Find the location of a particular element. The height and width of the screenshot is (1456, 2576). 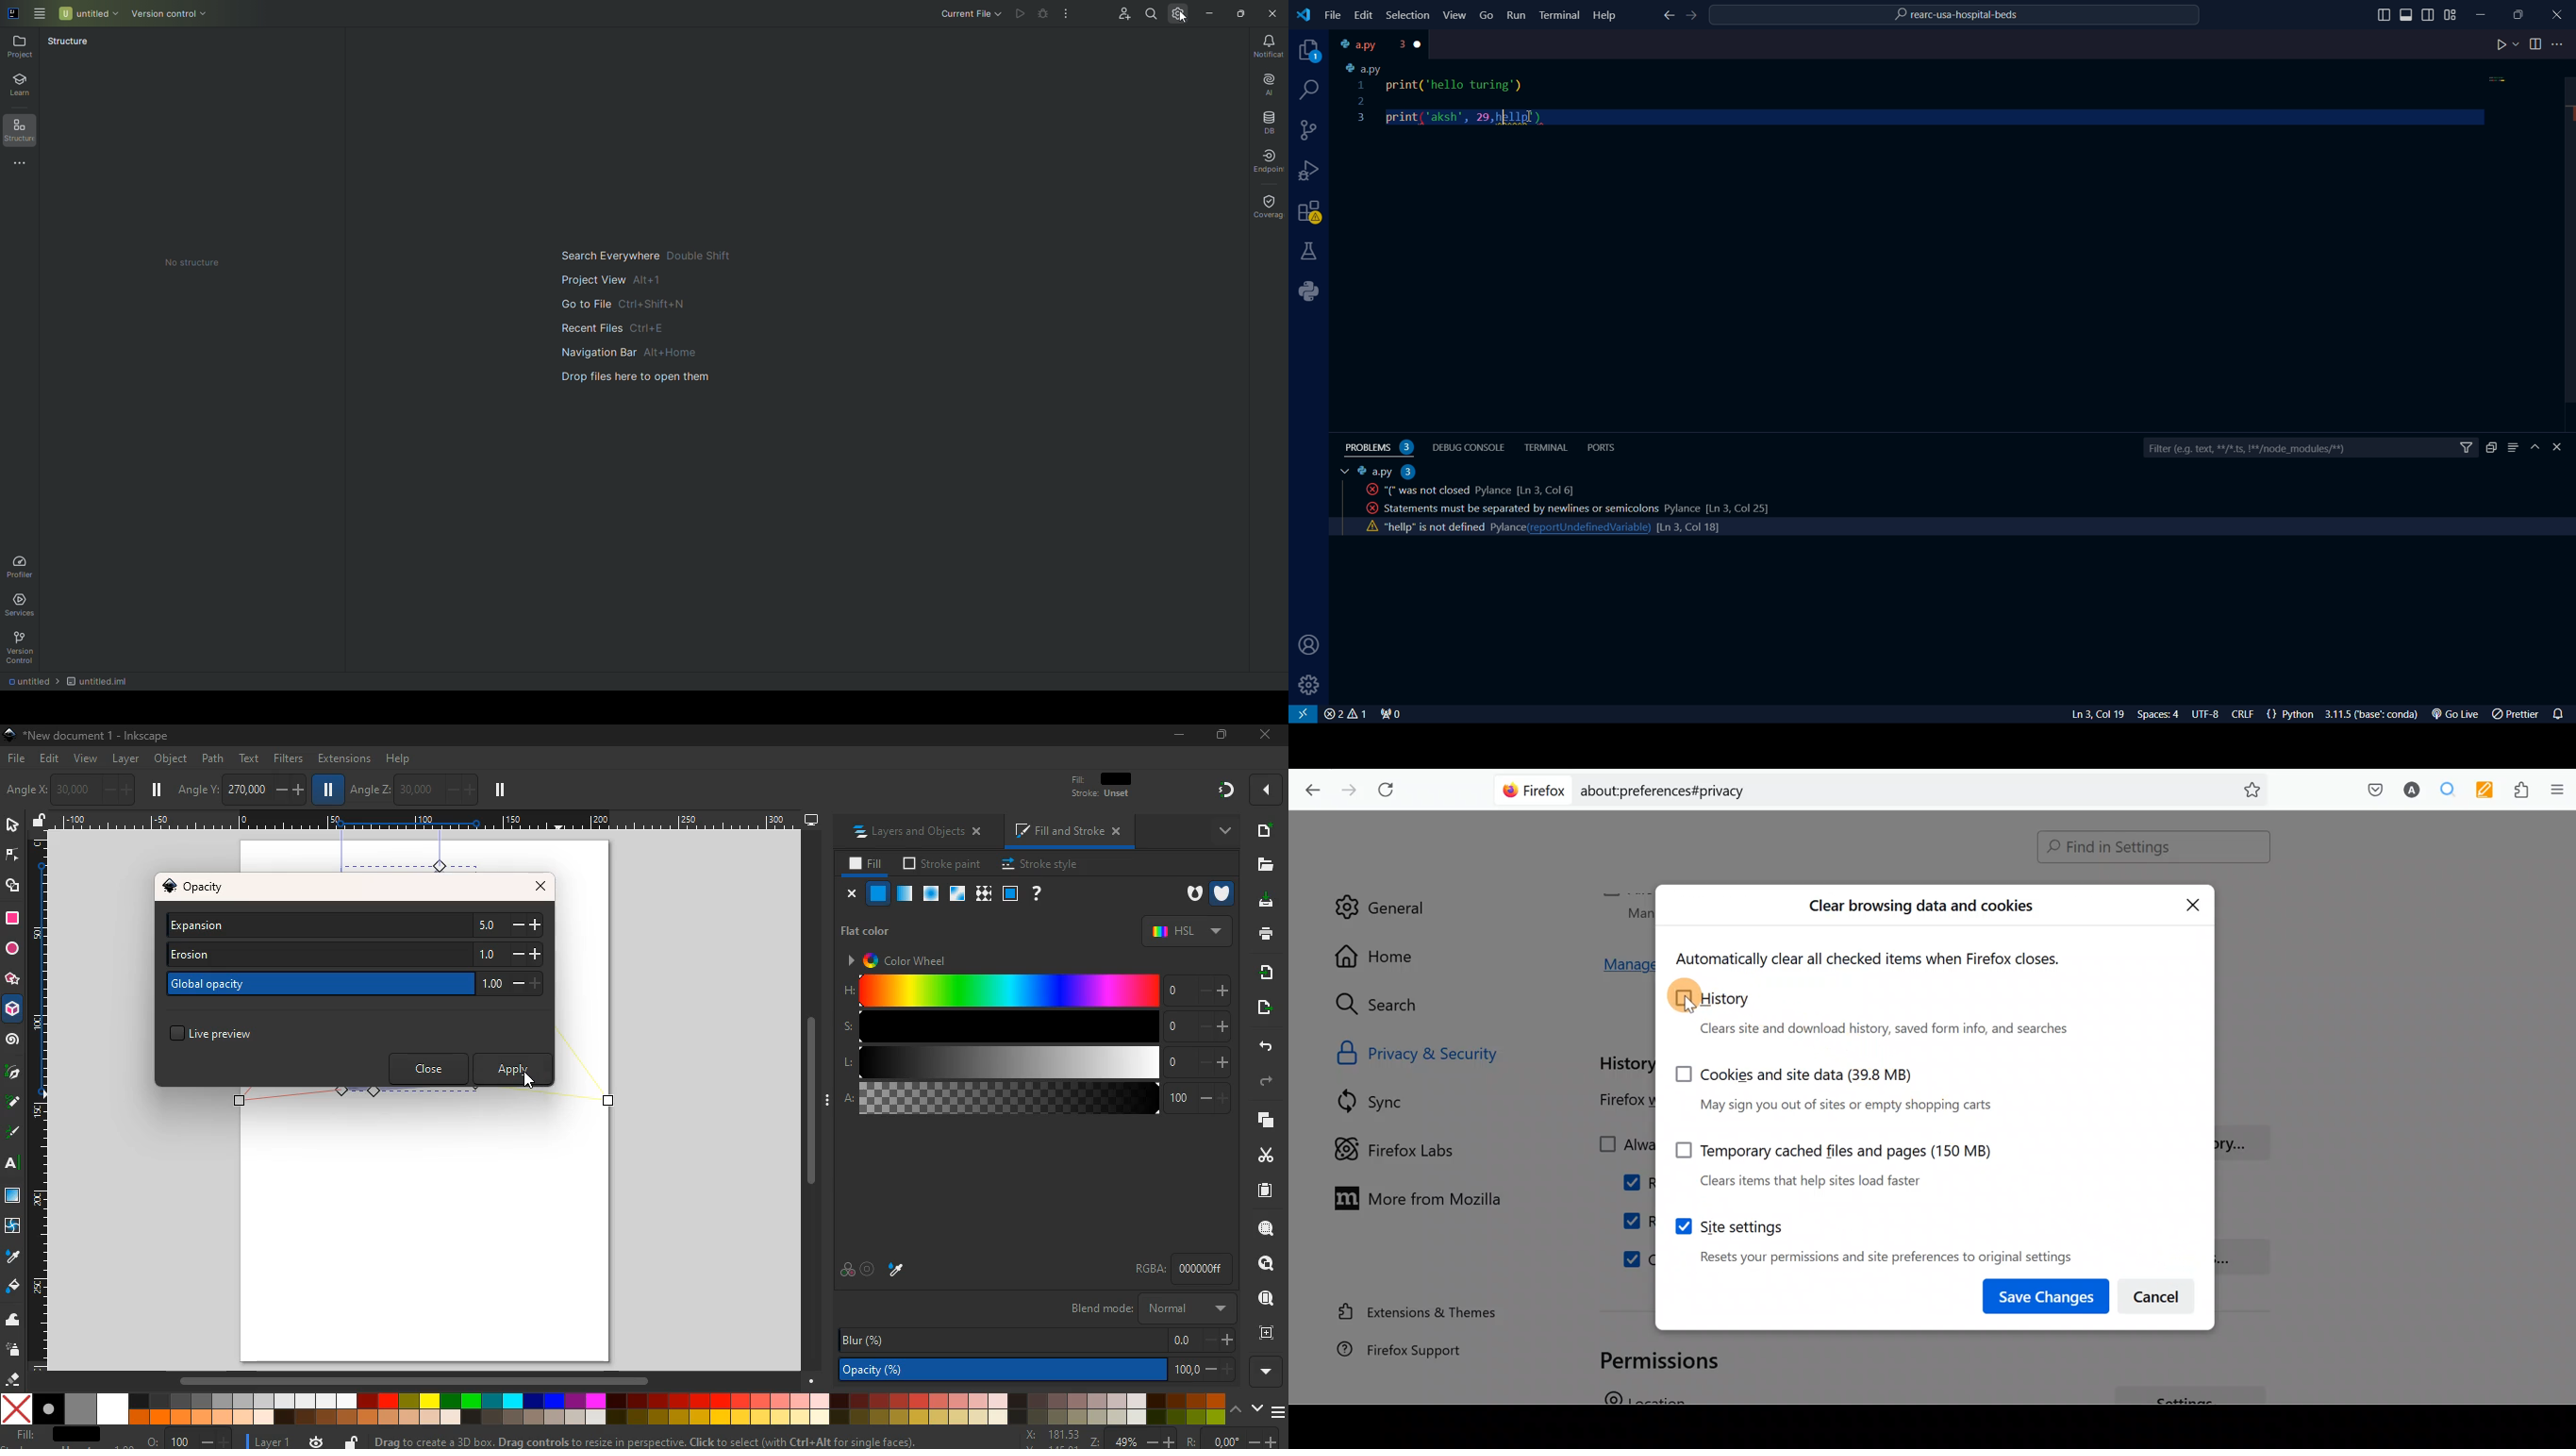

stroke paint is located at coordinates (939, 864).